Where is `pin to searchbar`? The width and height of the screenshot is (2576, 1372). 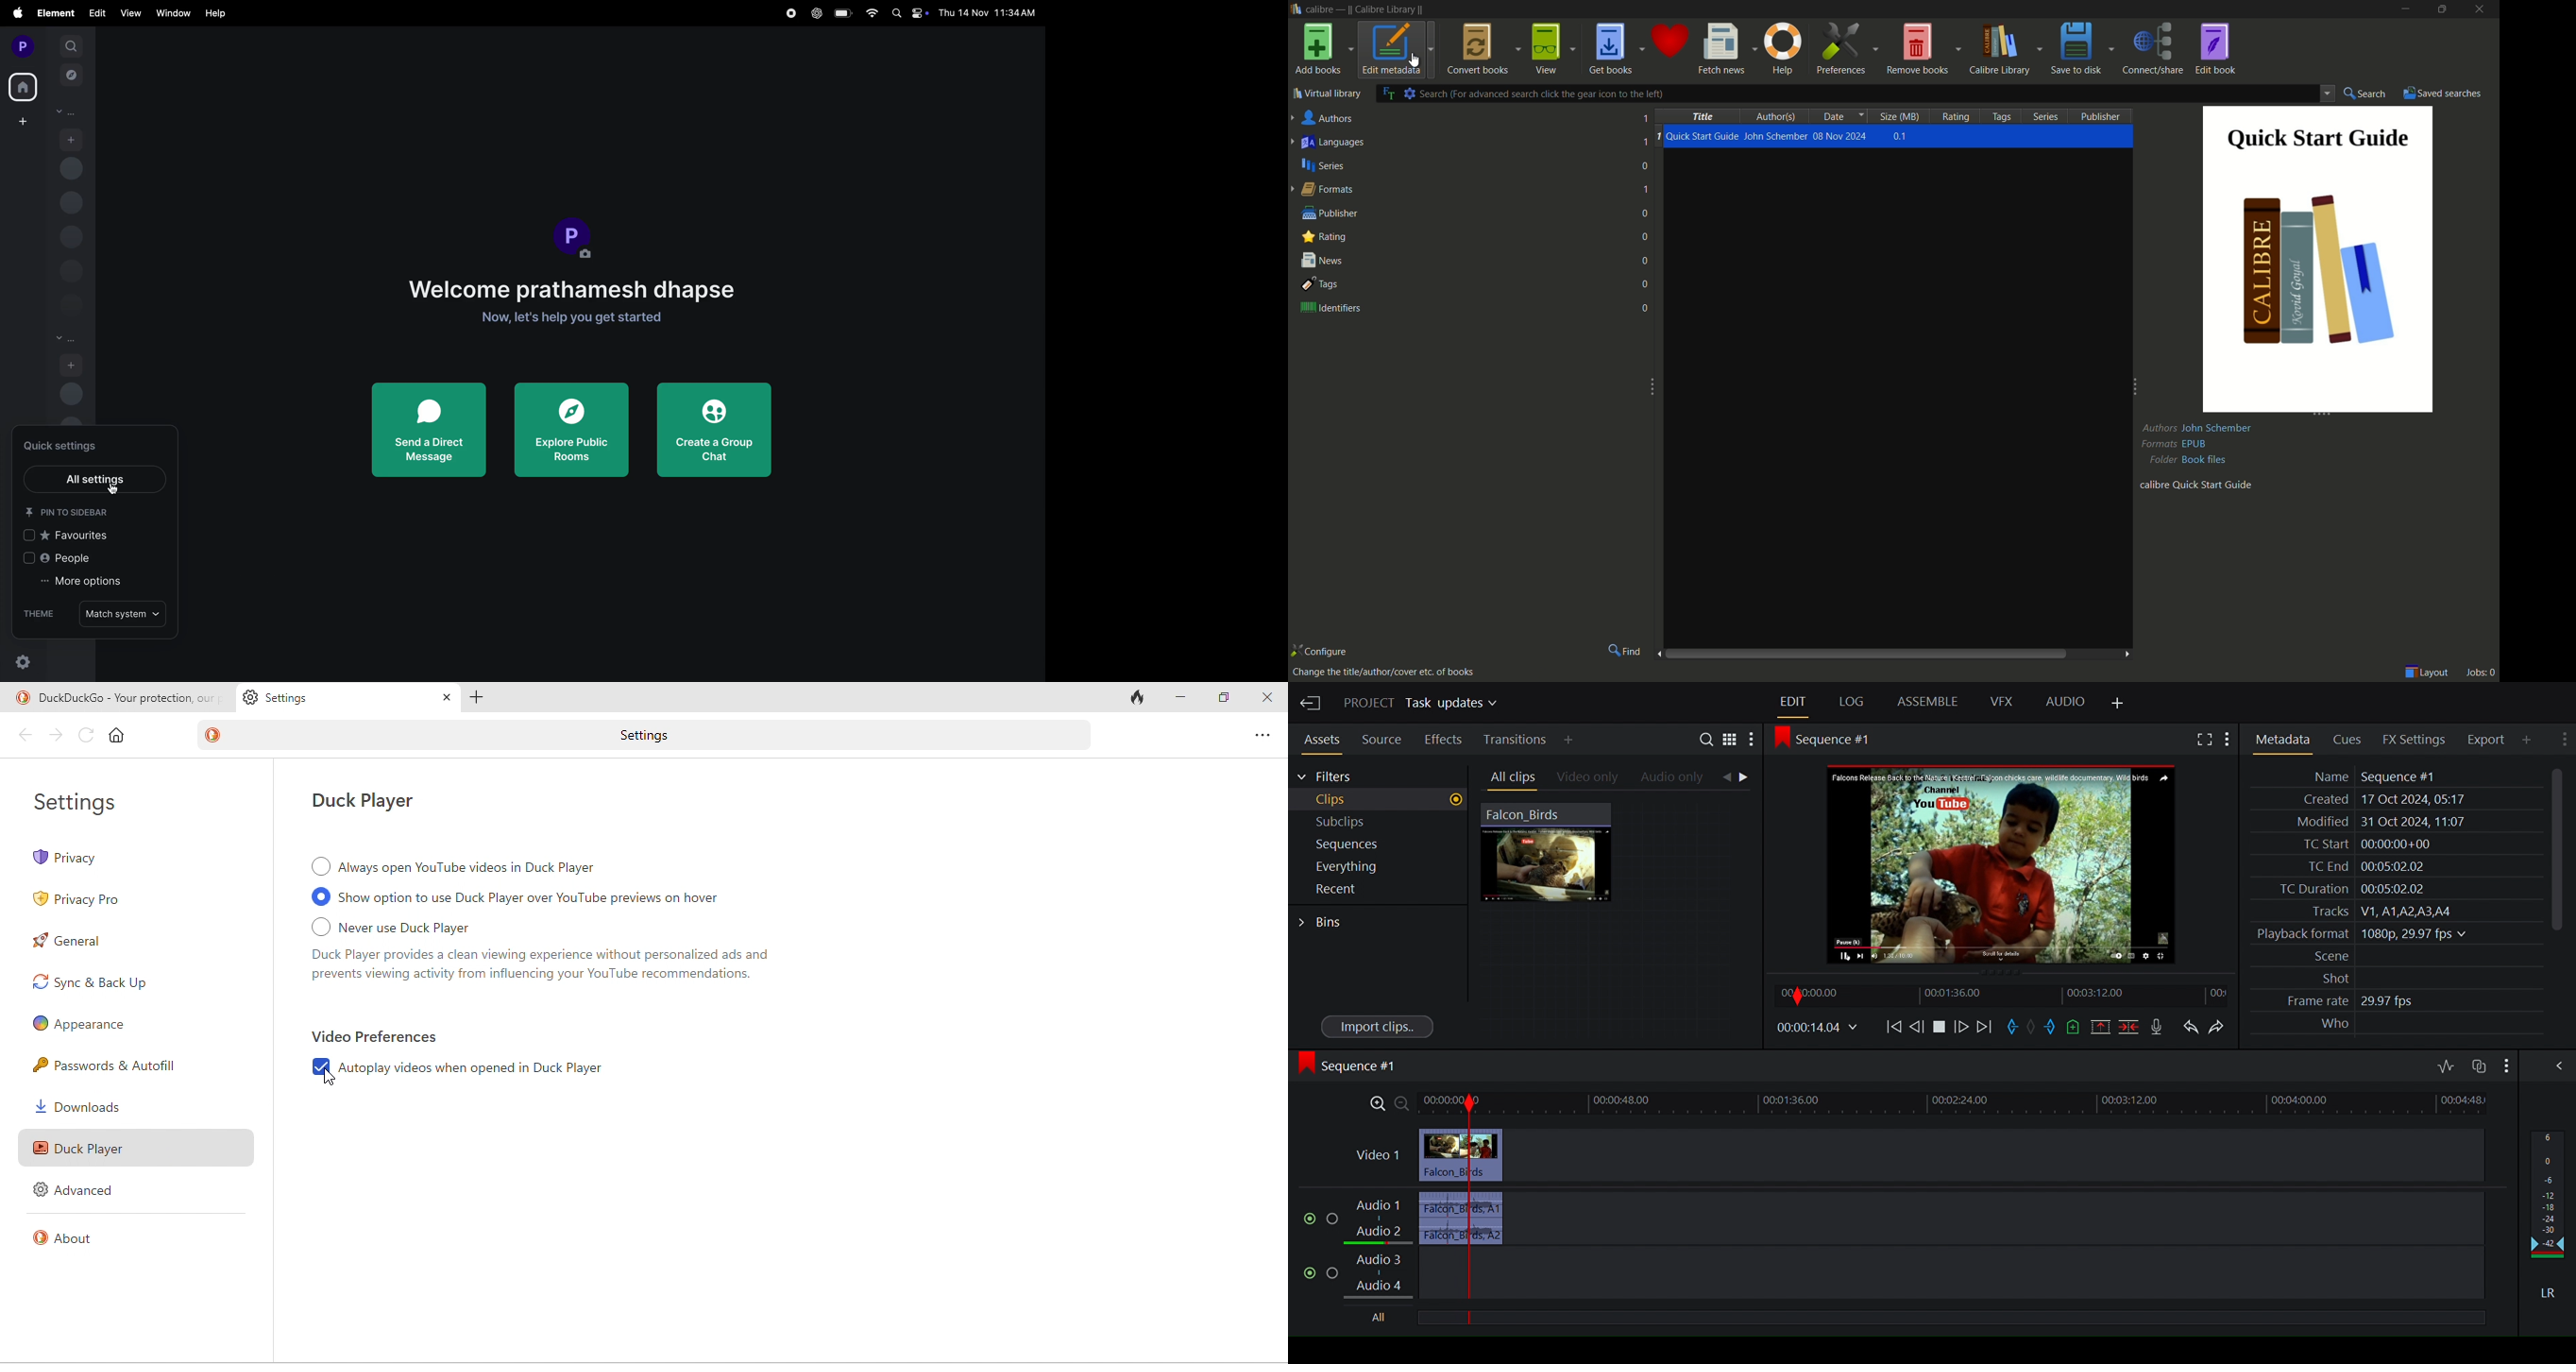 pin to searchbar is located at coordinates (73, 513).